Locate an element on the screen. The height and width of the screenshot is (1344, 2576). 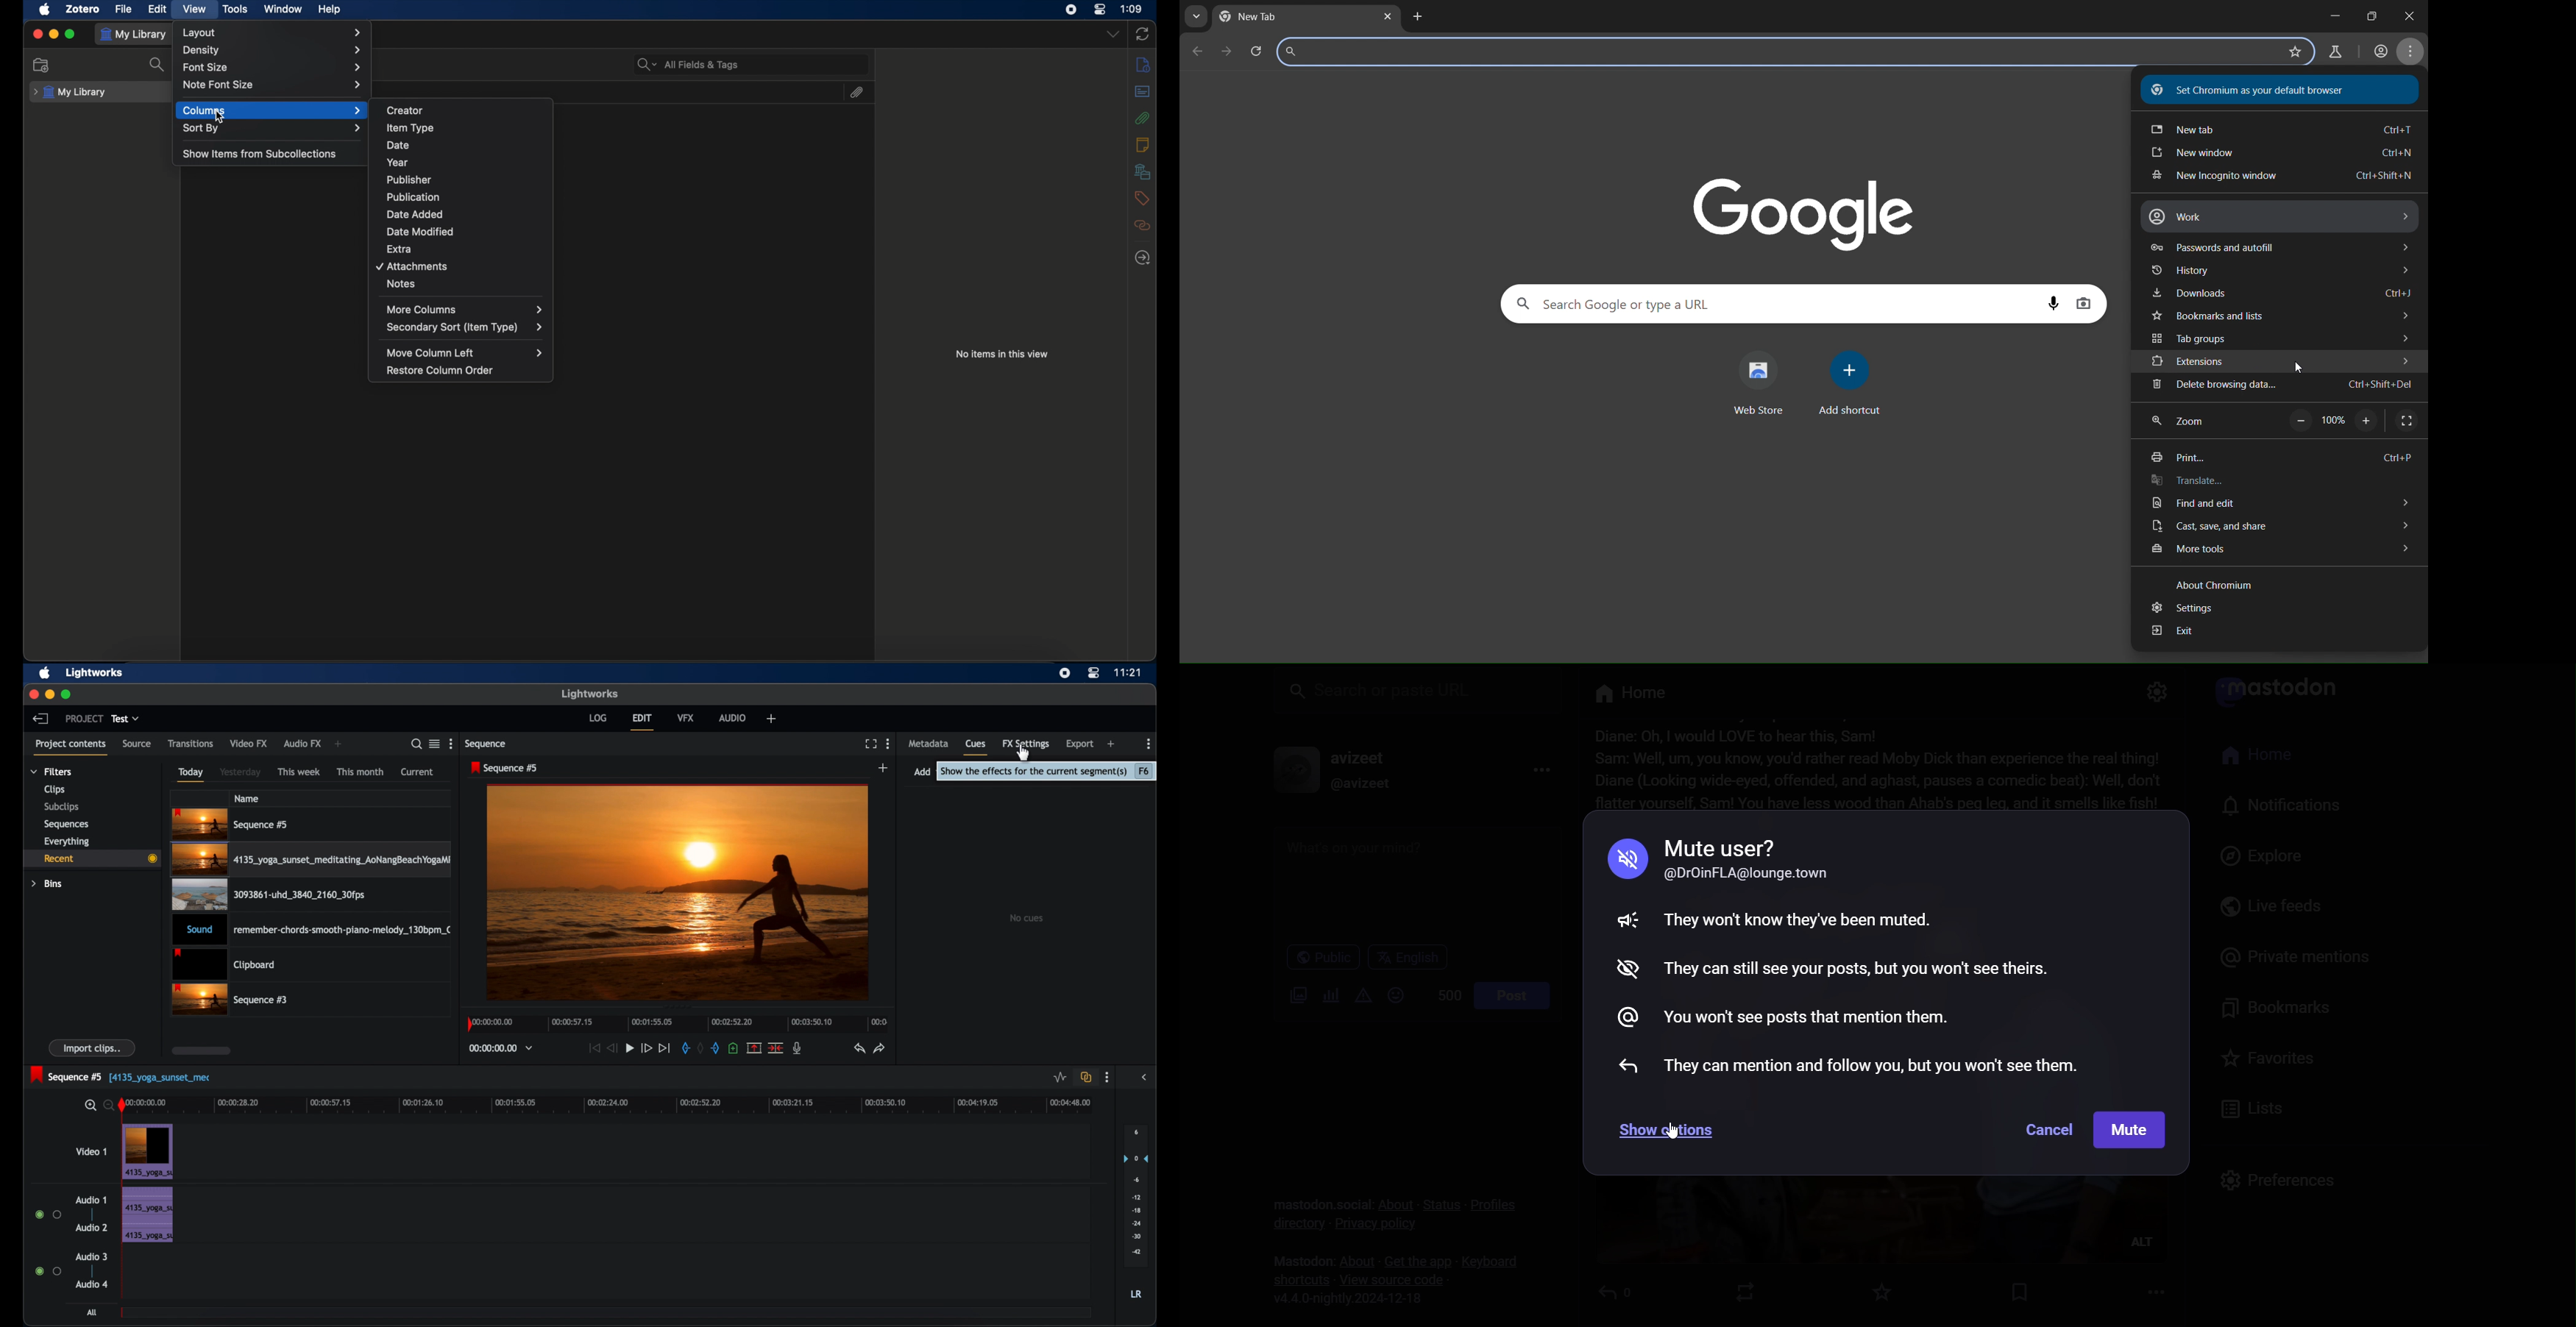
video clip is located at coordinates (267, 897).